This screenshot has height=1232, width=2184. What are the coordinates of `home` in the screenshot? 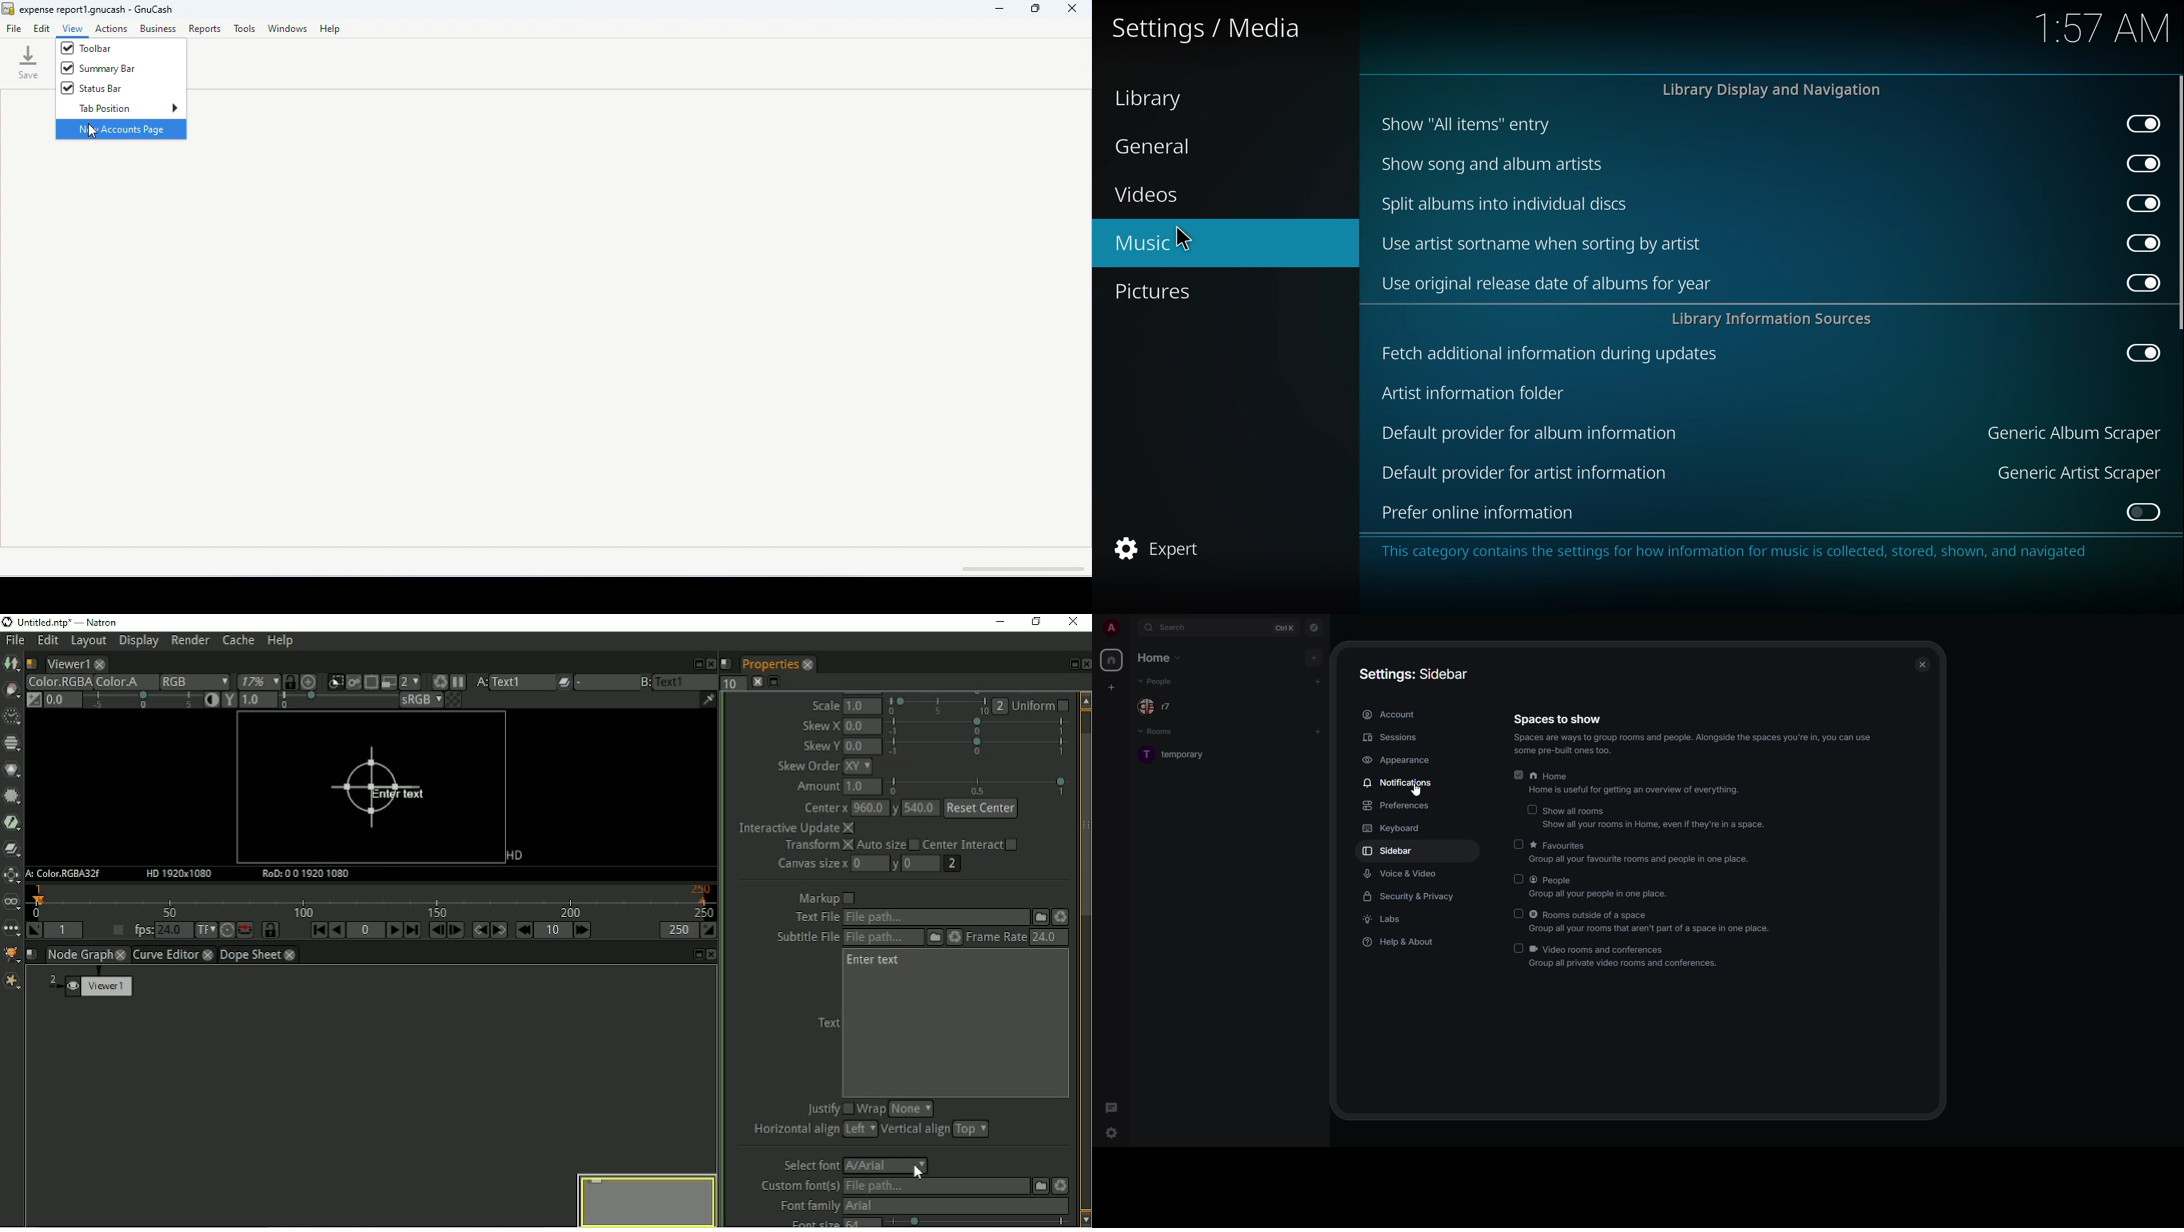 It's located at (1161, 657).